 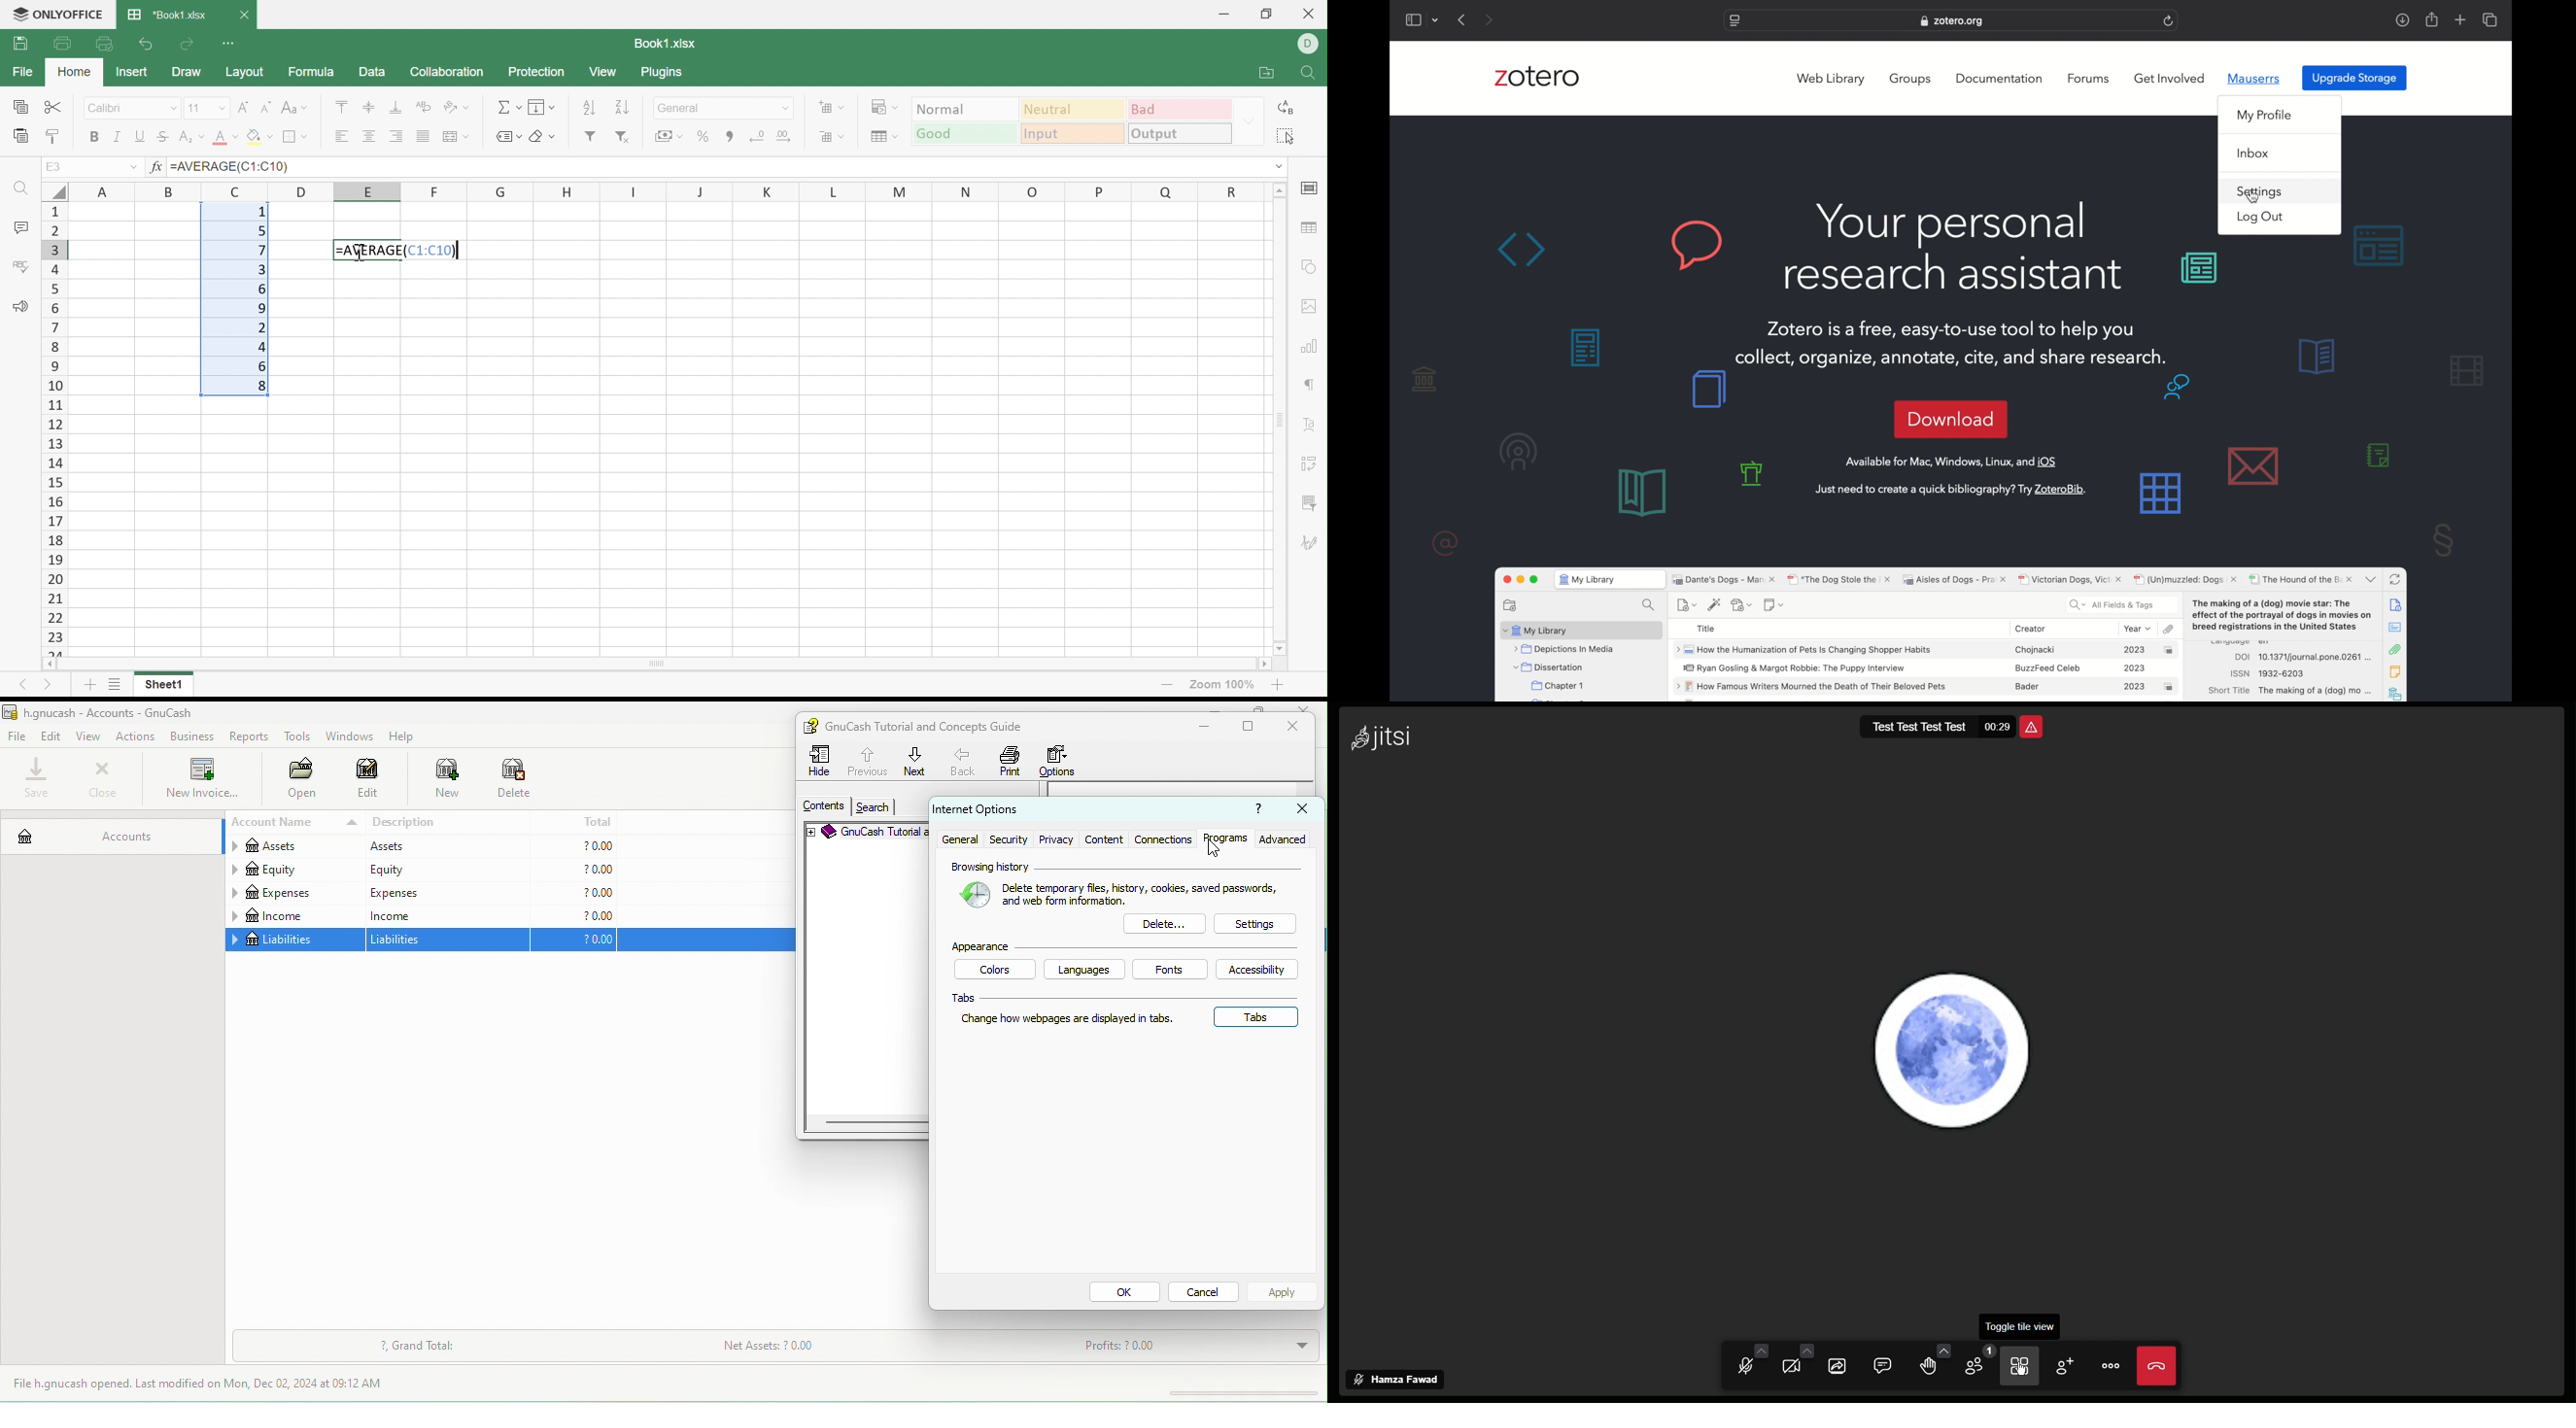 What do you see at coordinates (1280, 688) in the screenshot?
I see `Zoom In` at bounding box center [1280, 688].